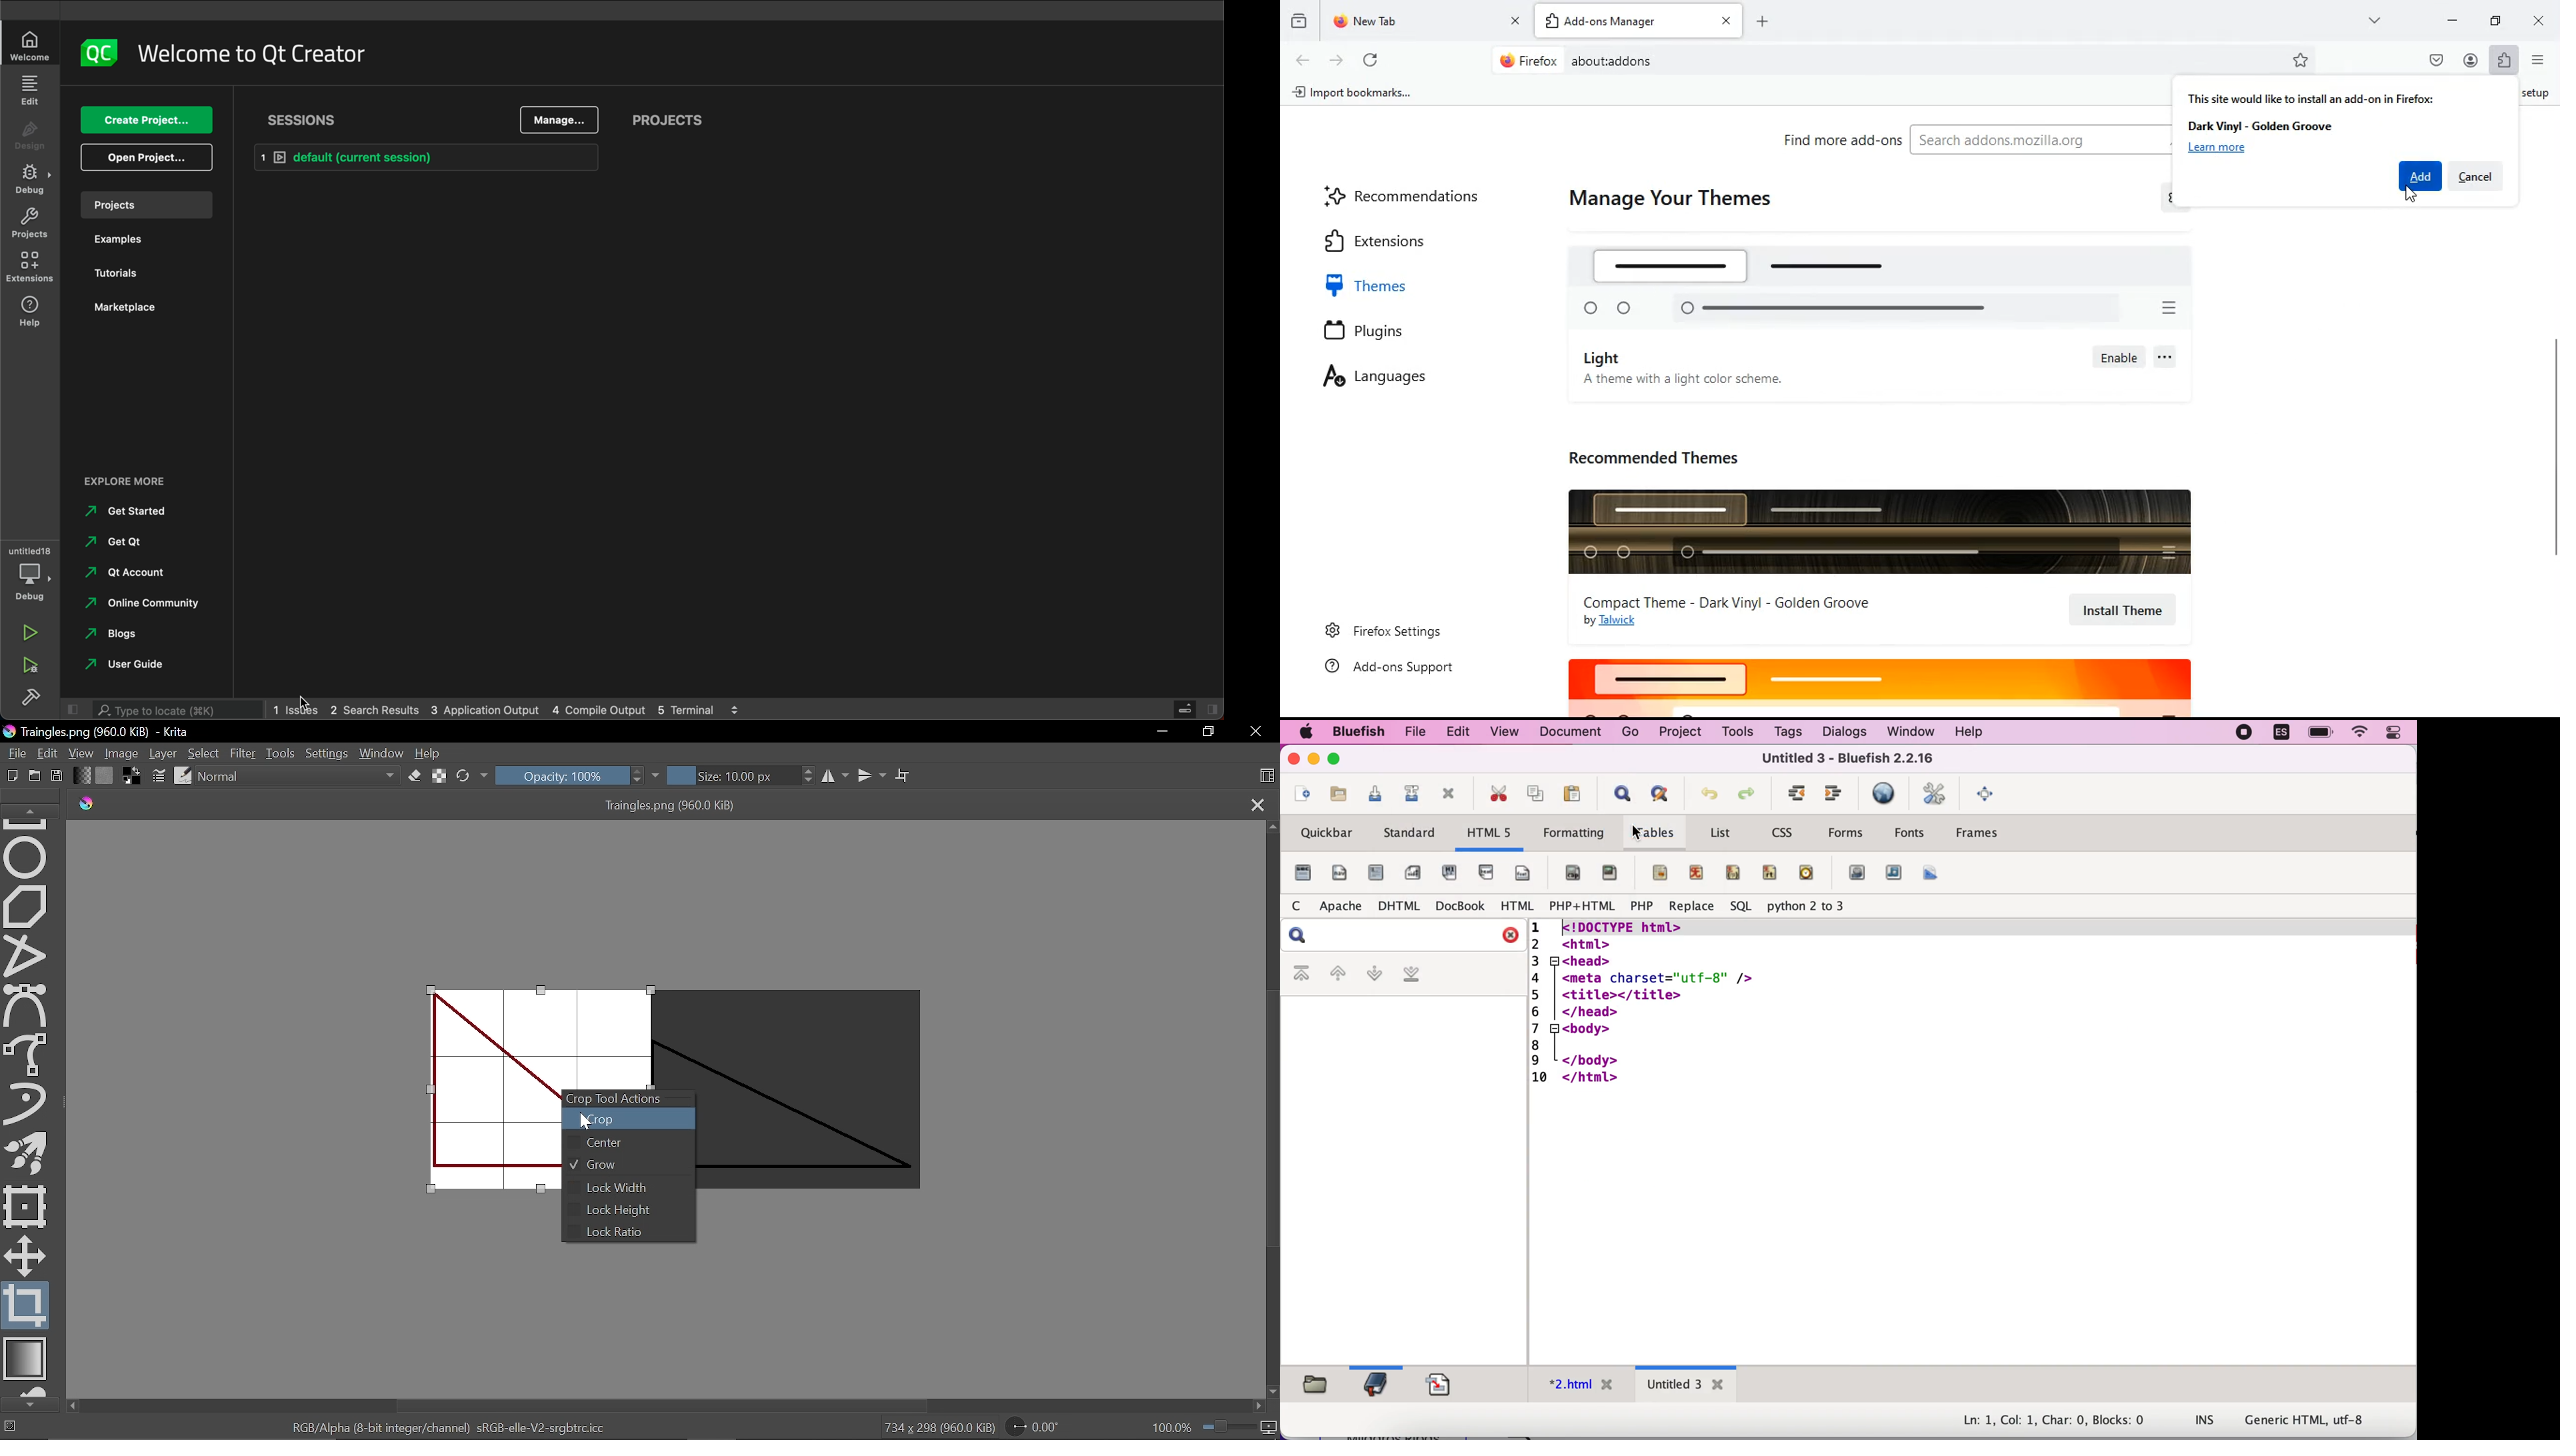 The height and width of the screenshot is (1456, 2576). What do you see at coordinates (1932, 873) in the screenshot?
I see `canvas` at bounding box center [1932, 873].